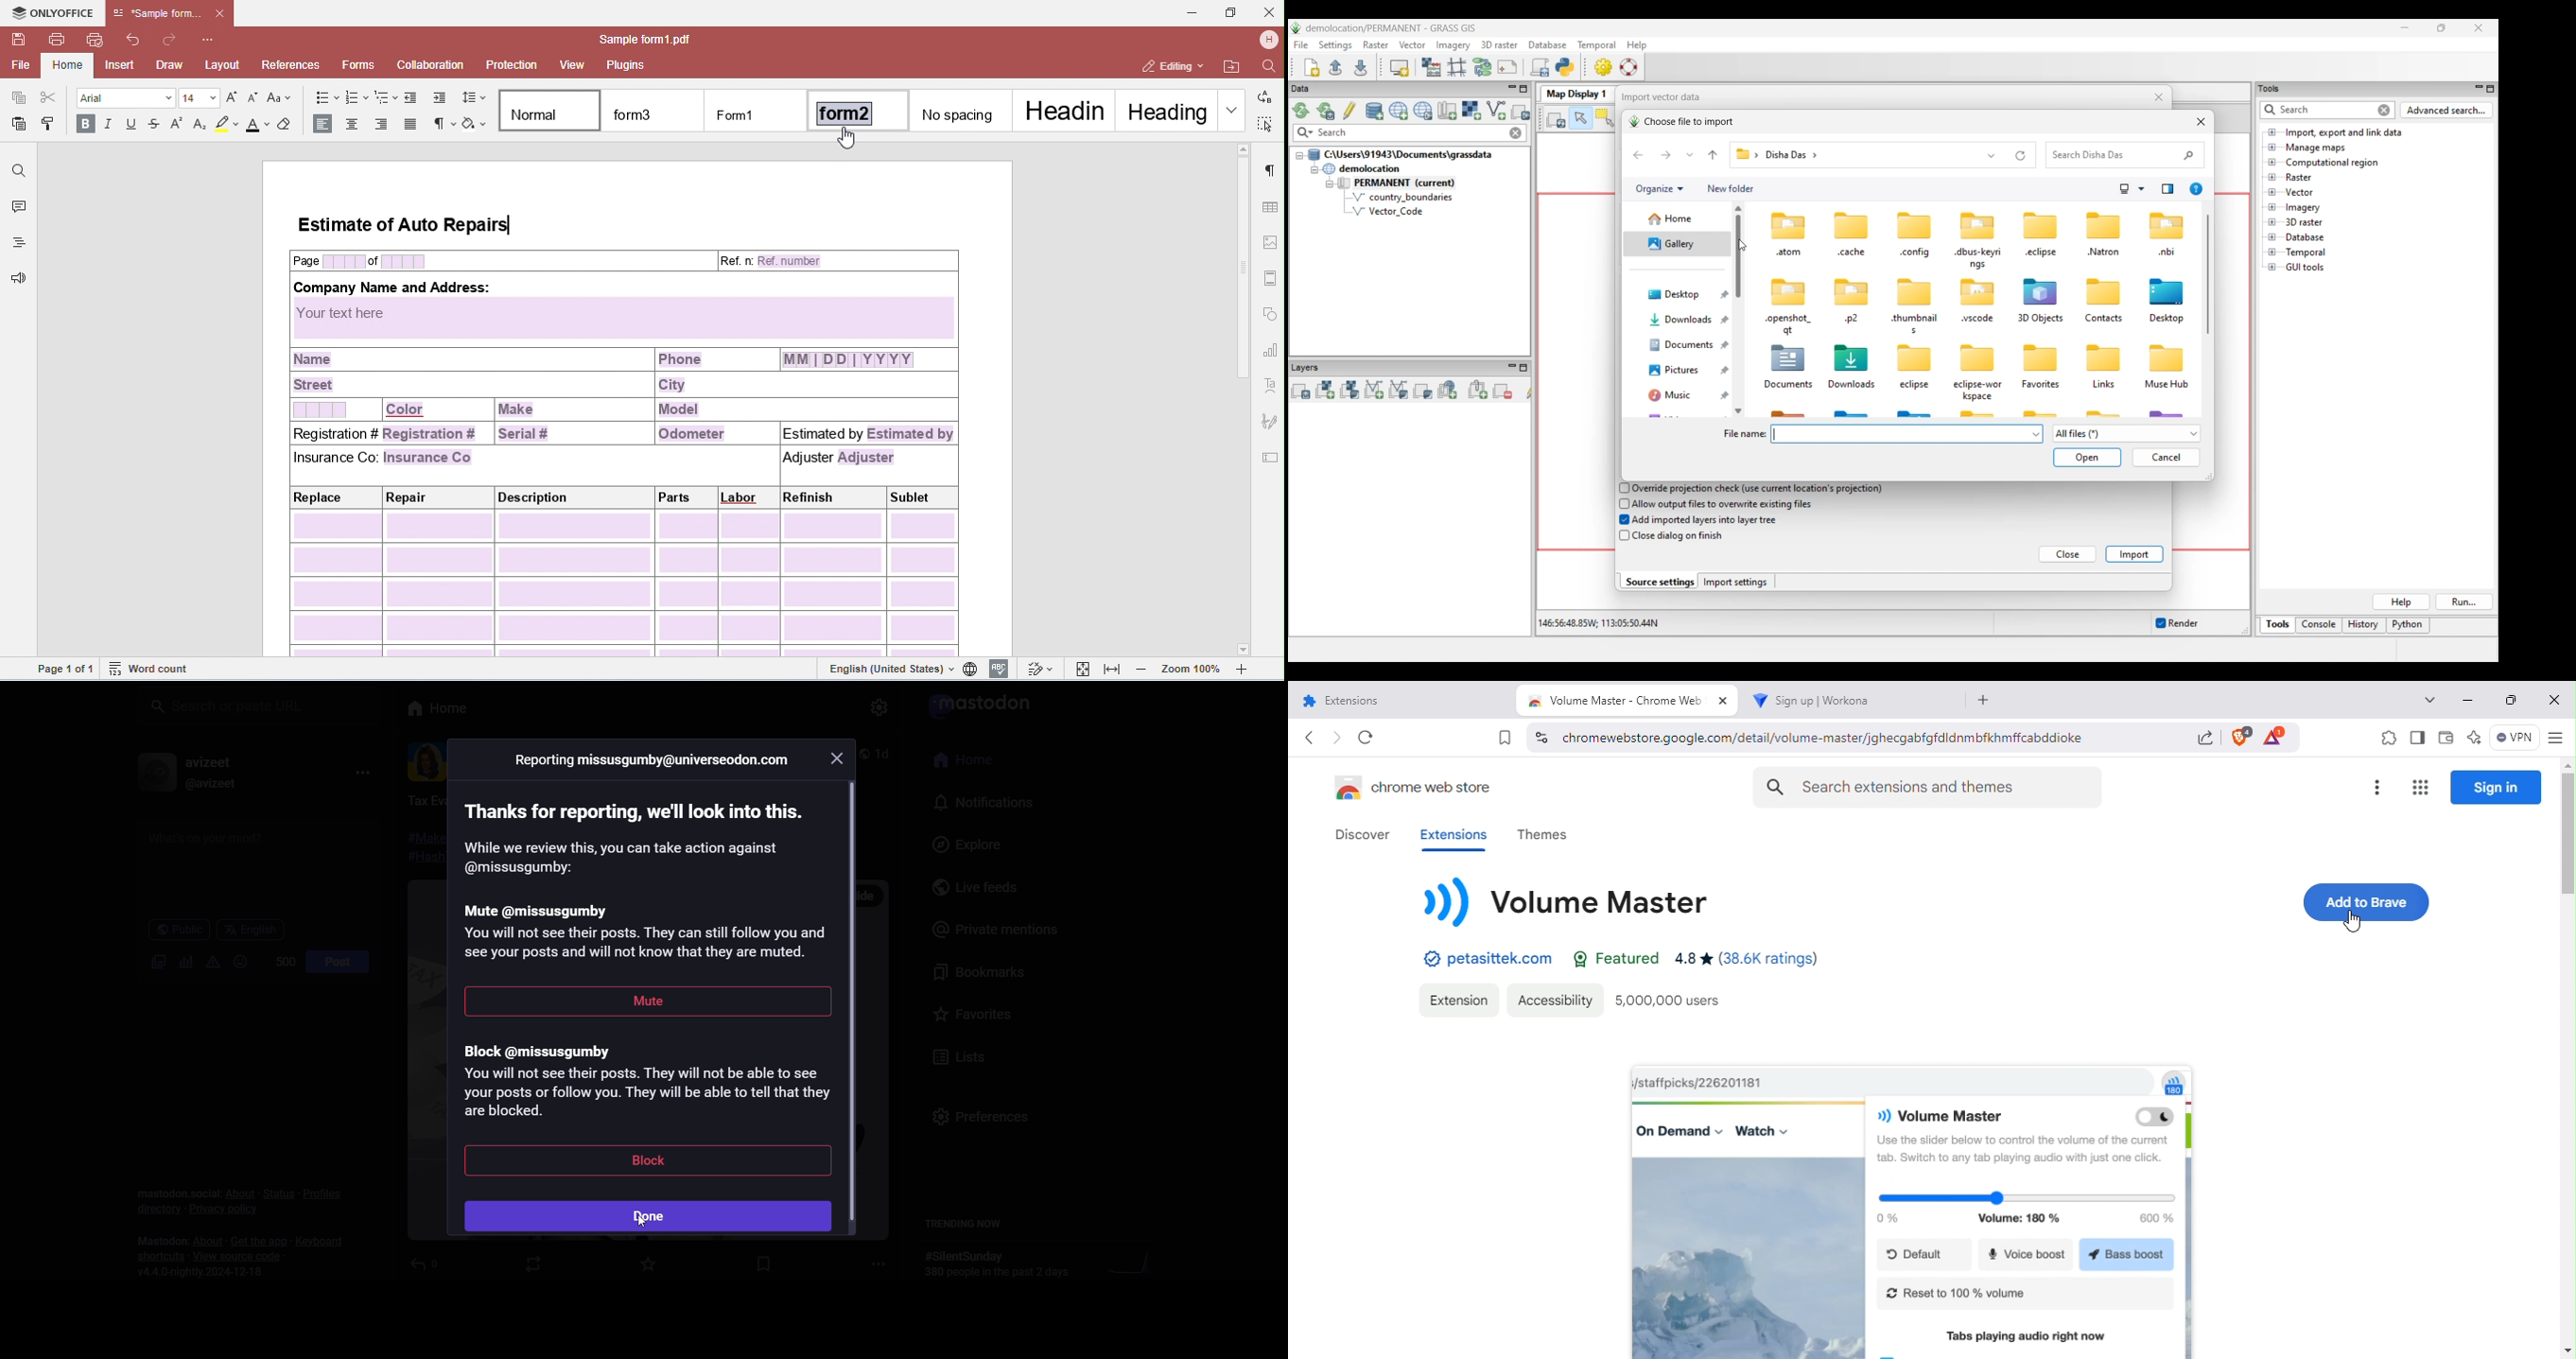 The width and height of the screenshot is (2576, 1372). What do you see at coordinates (648, 1163) in the screenshot?
I see `block` at bounding box center [648, 1163].